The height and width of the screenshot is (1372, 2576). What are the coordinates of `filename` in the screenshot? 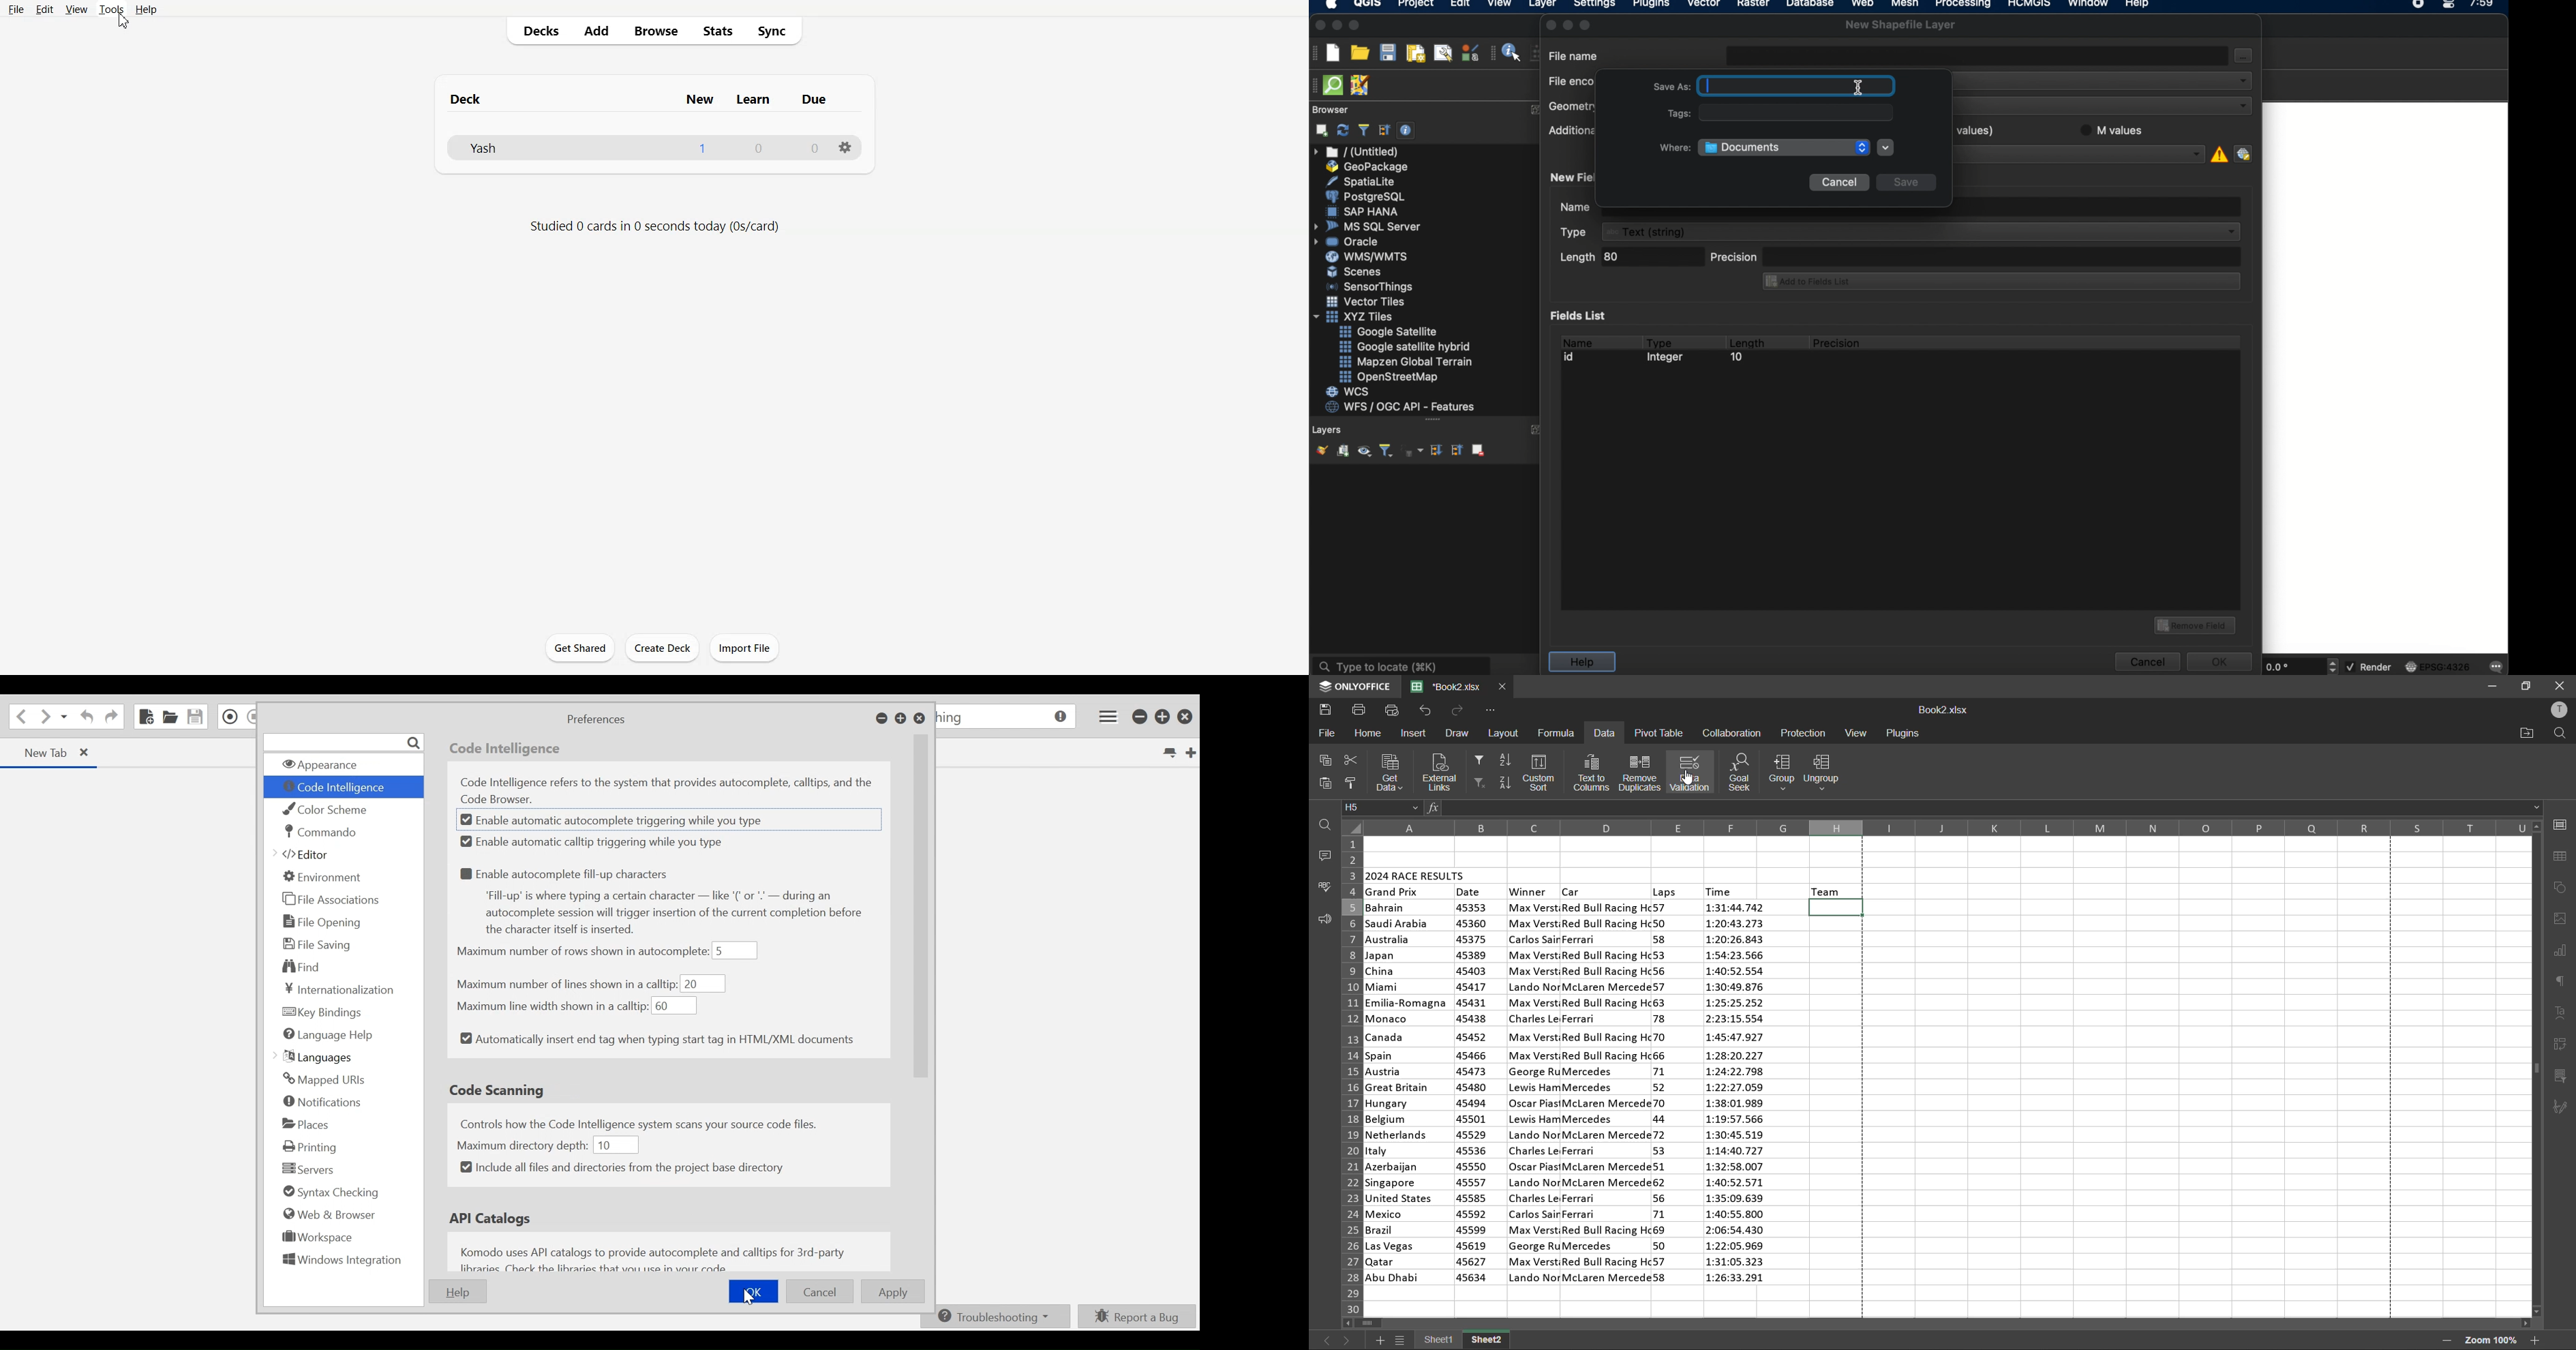 It's located at (1943, 711).